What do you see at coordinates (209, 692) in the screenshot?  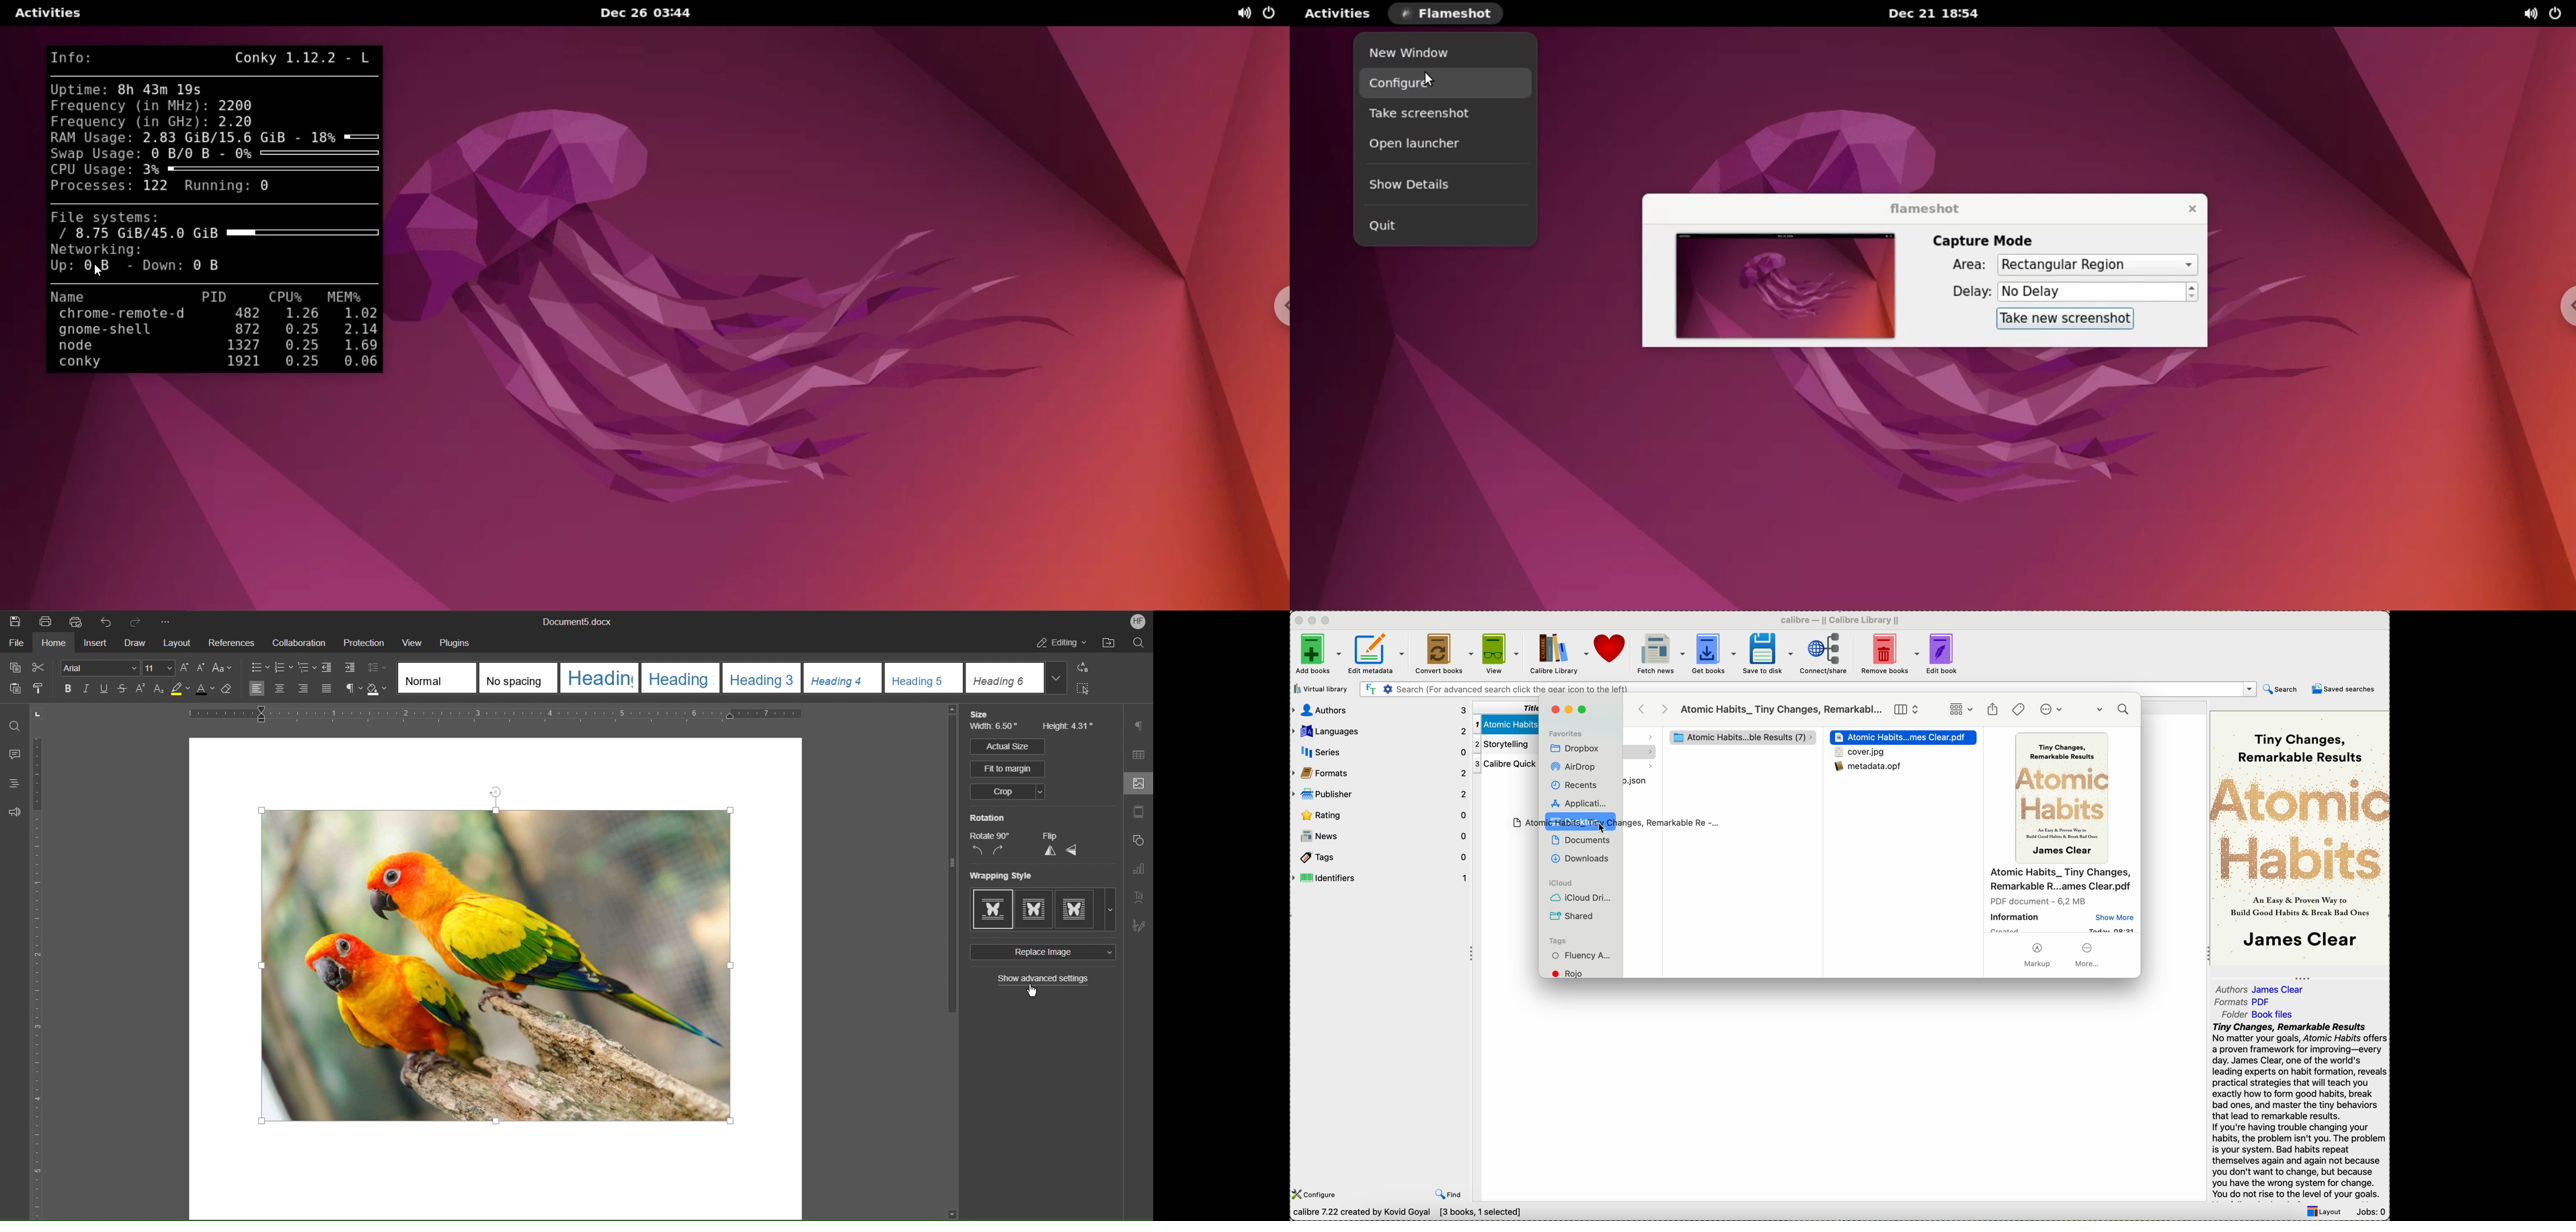 I see `Text Color` at bounding box center [209, 692].